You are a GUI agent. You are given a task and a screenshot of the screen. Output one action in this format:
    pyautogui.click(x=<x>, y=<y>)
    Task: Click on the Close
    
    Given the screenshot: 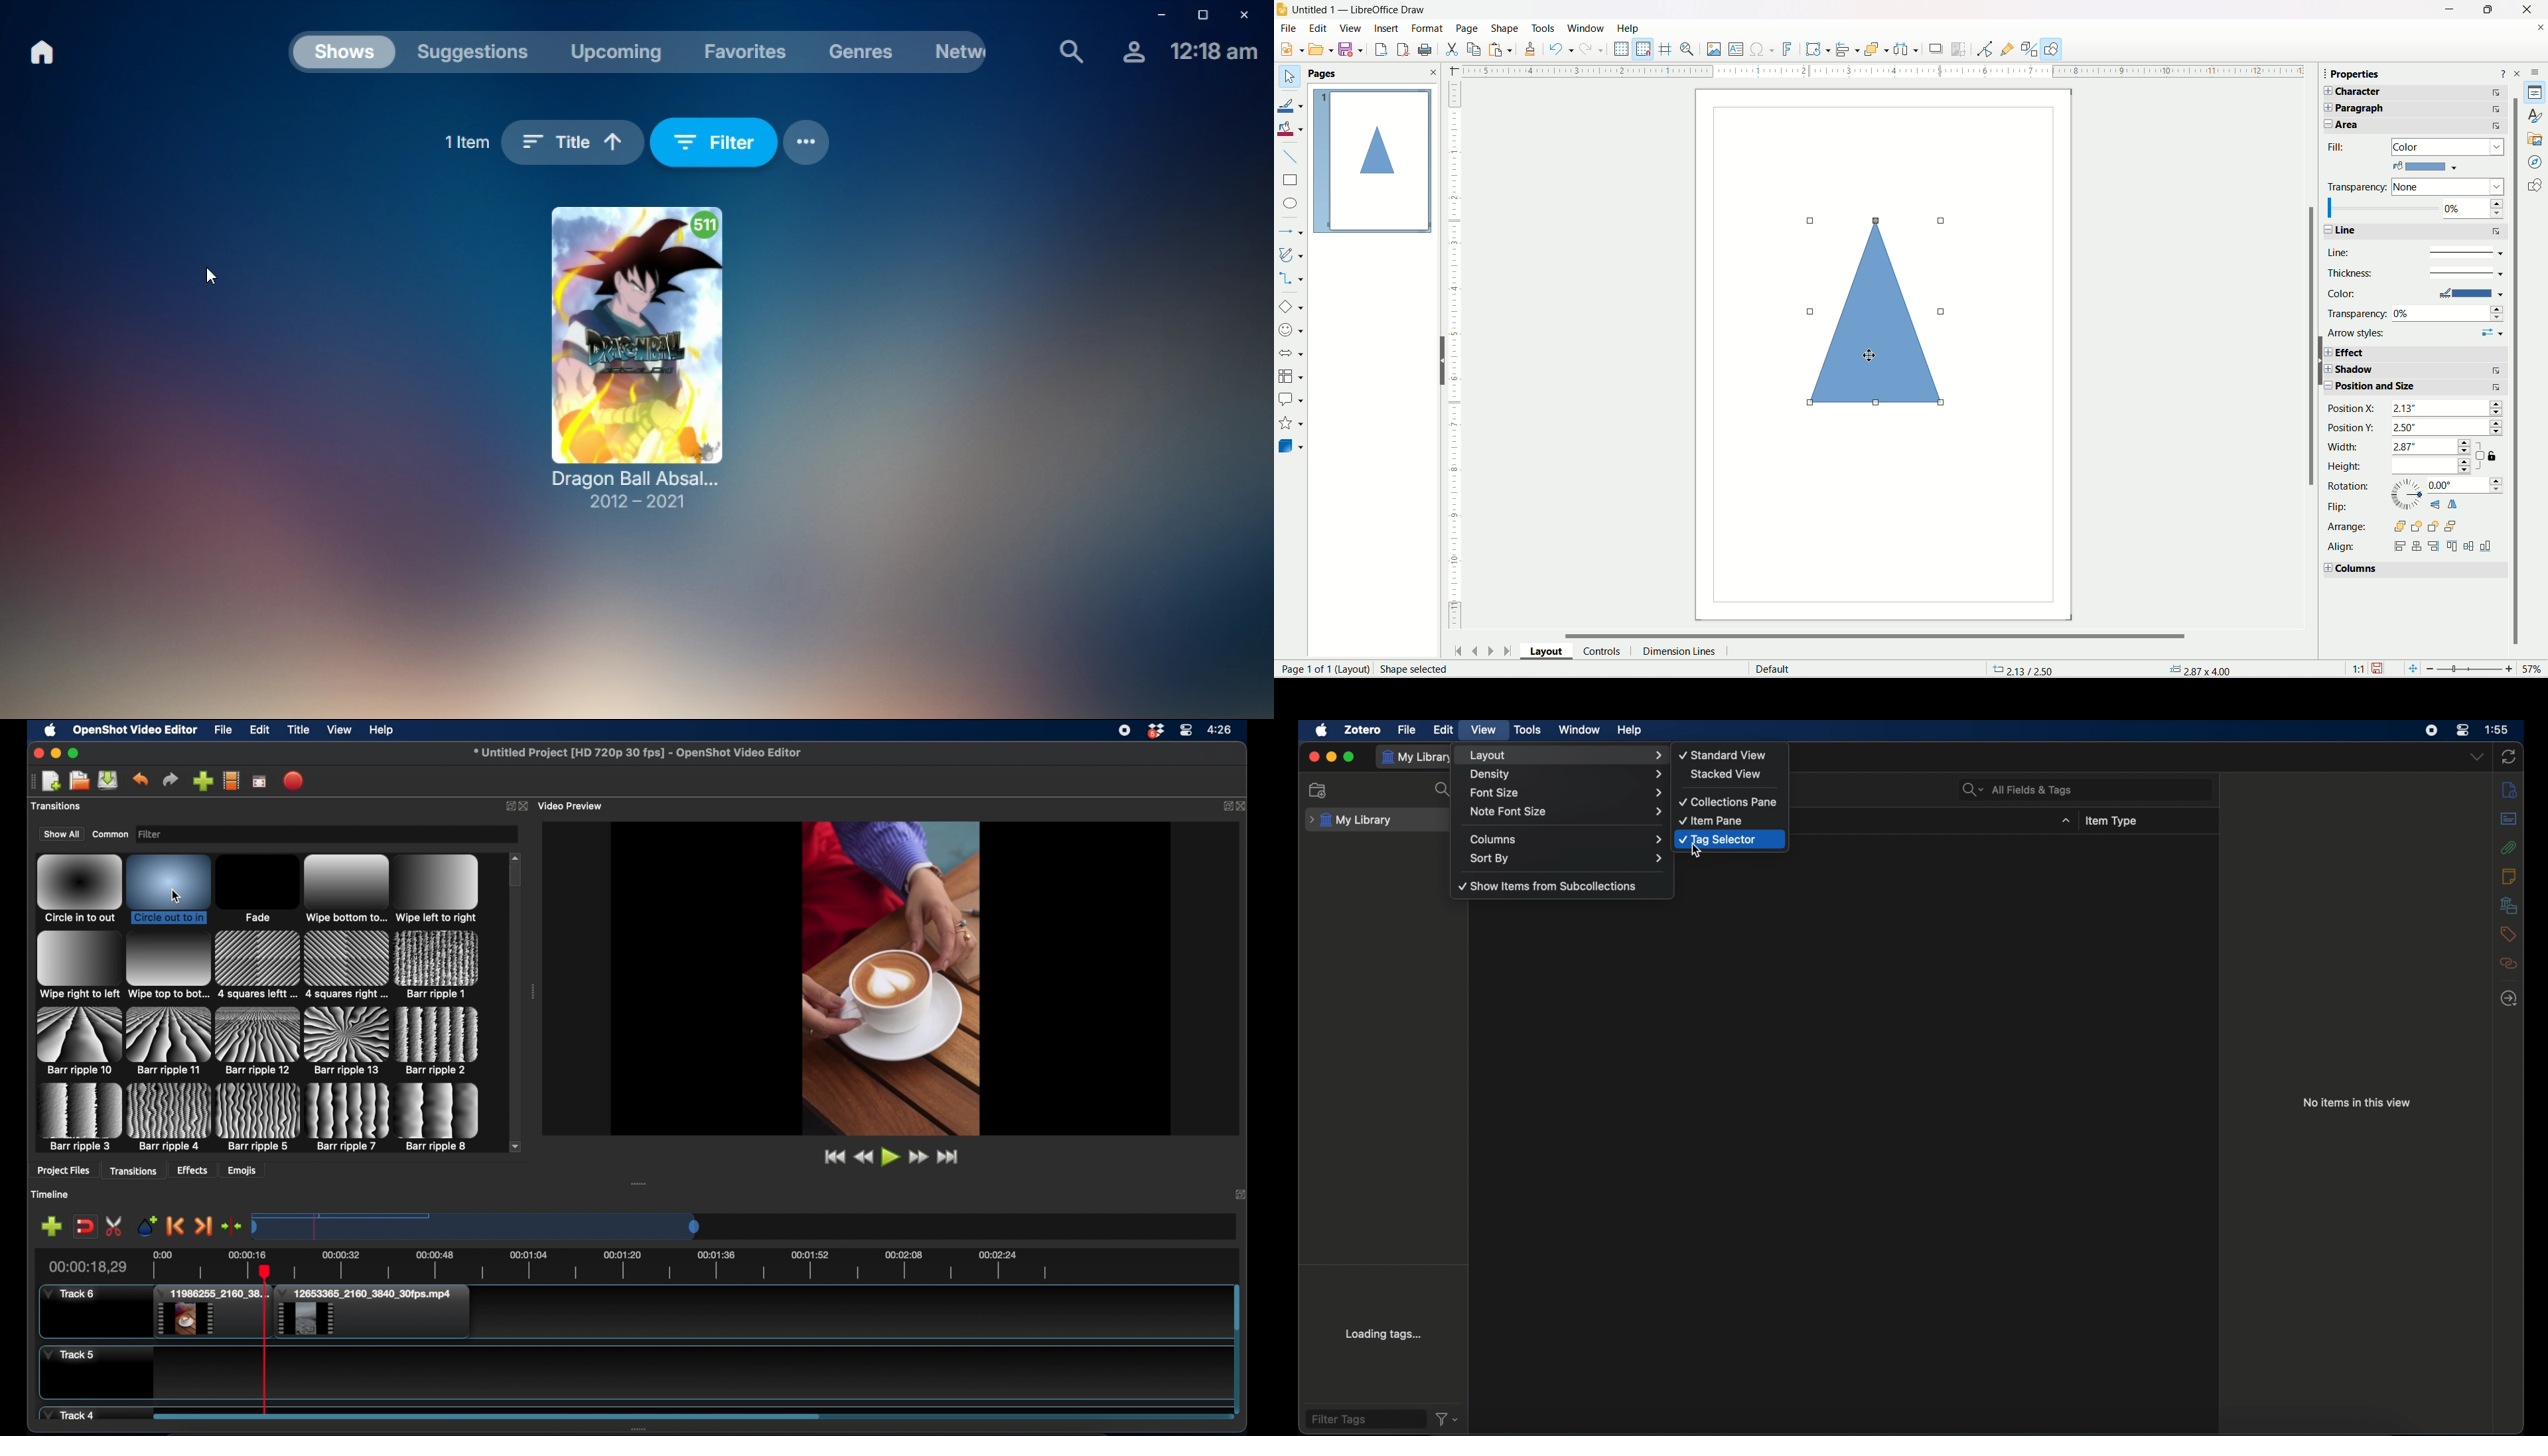 What is the action you would take?
    pyautogui.click(x=2527, y=10)
    